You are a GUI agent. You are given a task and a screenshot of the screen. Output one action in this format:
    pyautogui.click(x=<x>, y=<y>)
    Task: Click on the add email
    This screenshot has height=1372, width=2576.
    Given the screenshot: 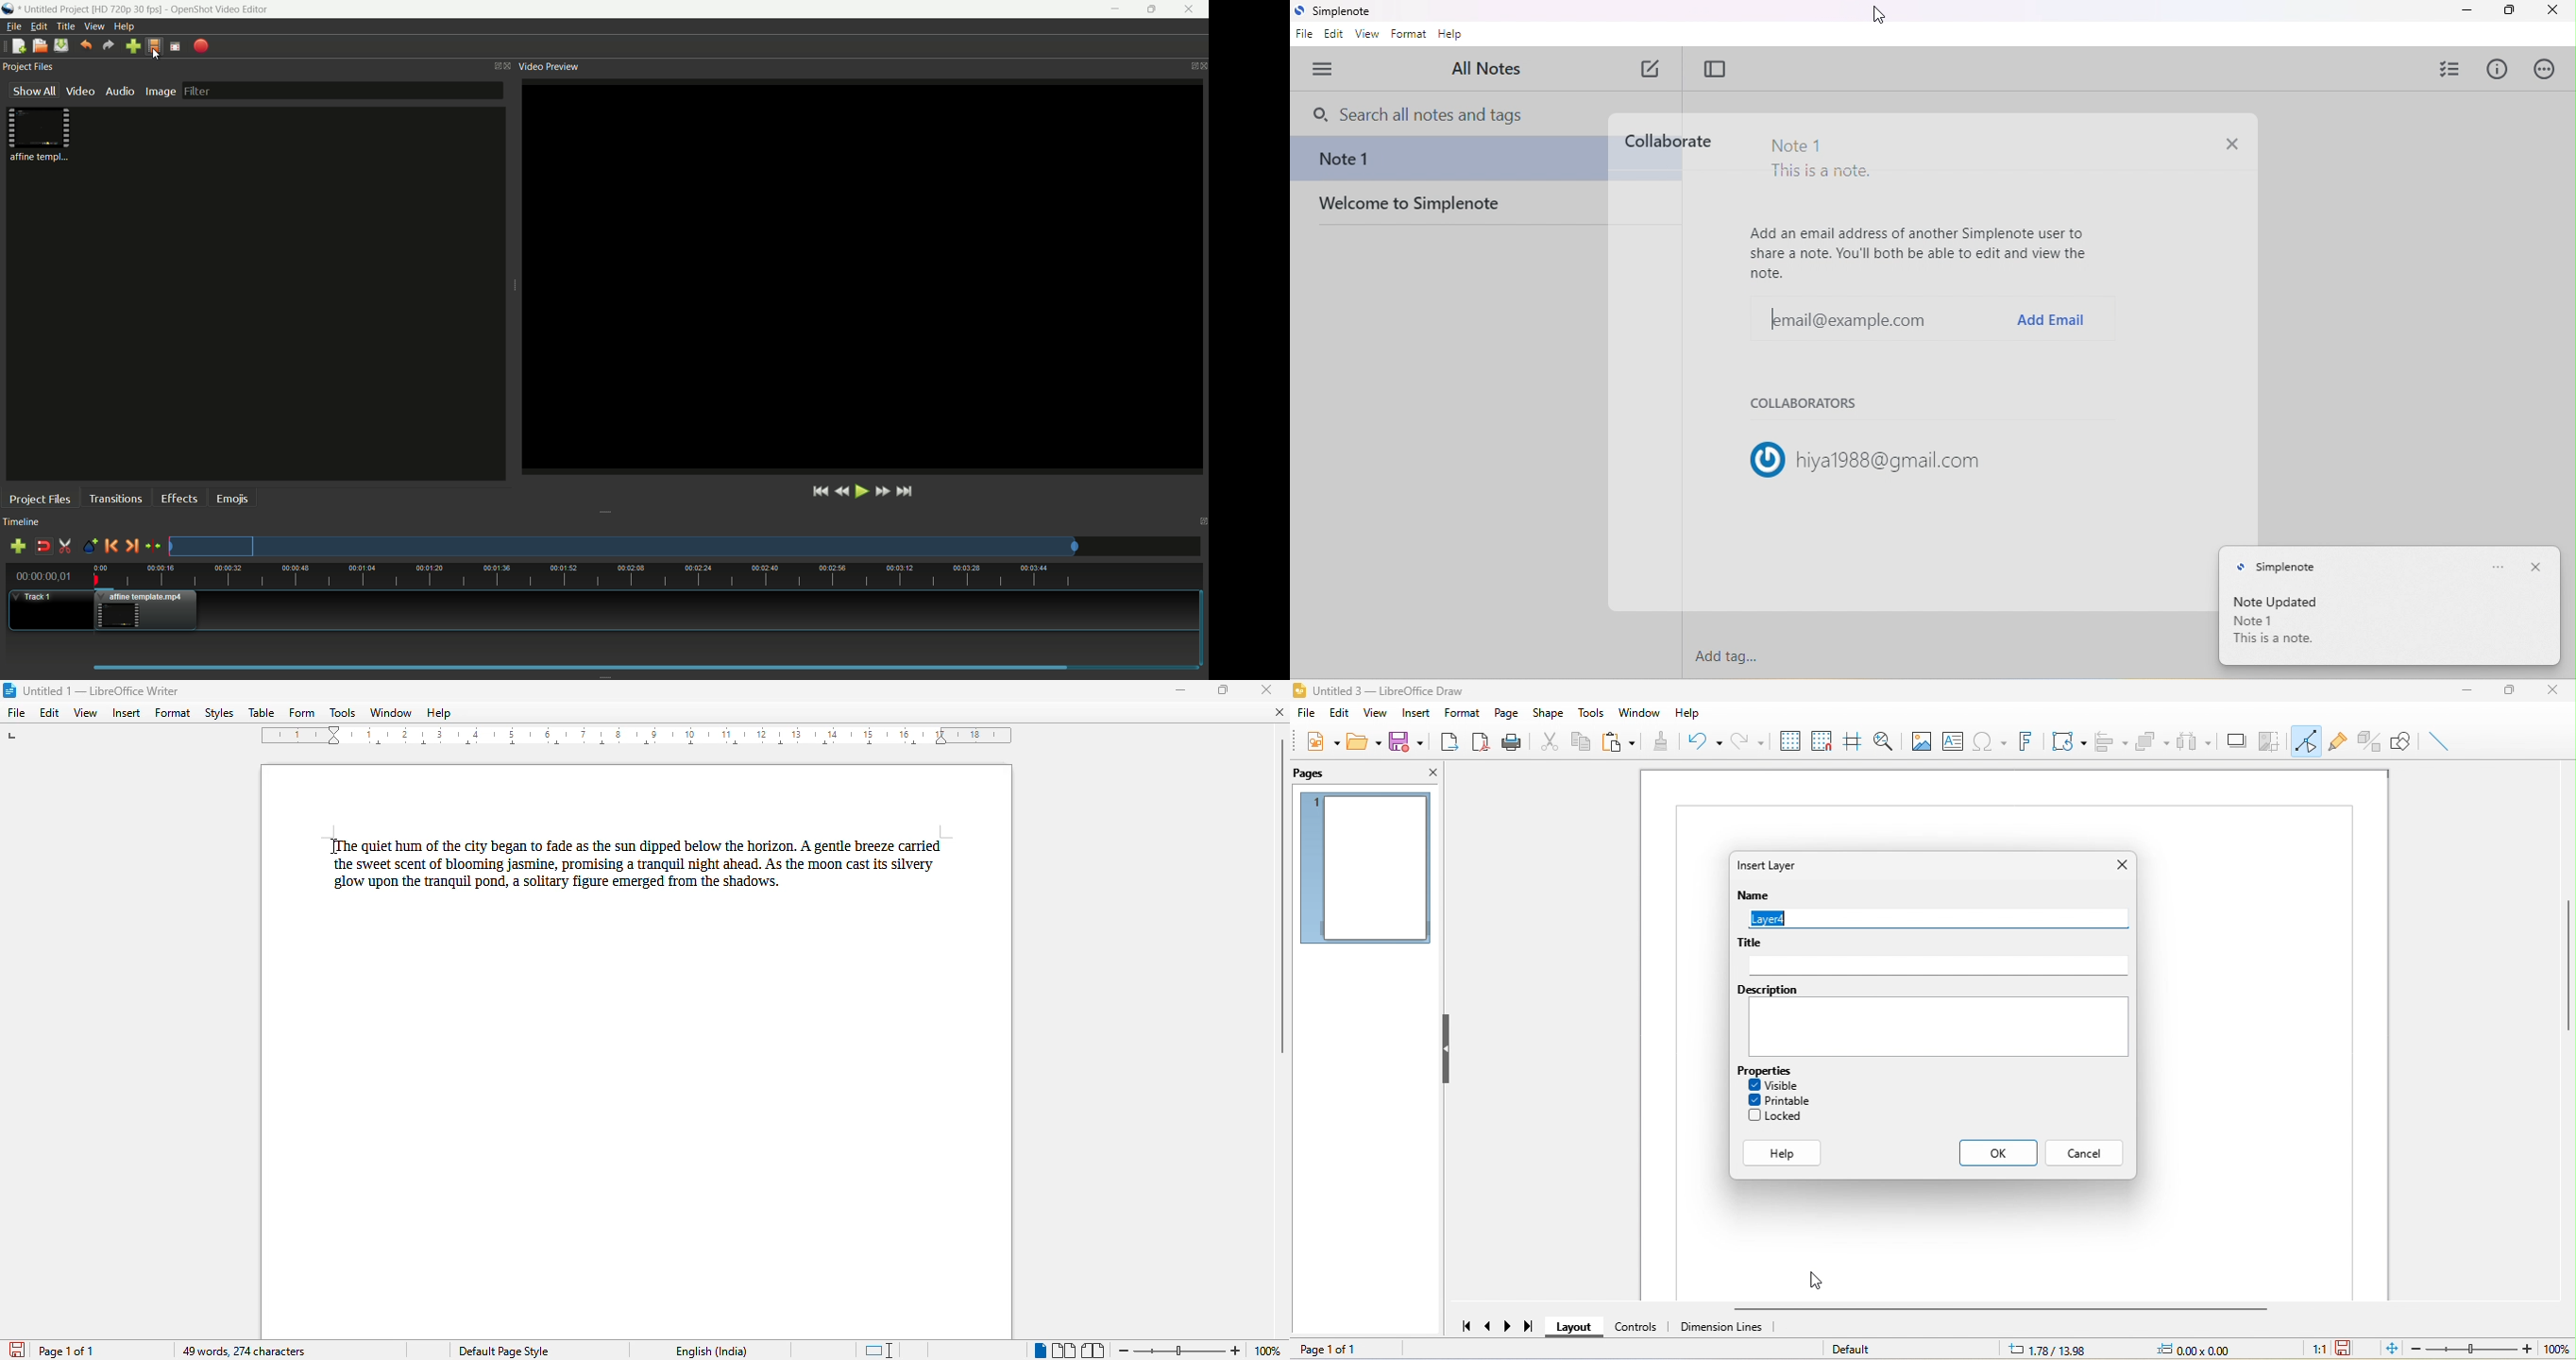 What is the action you would take?
    pyautogui.click(x=2051, y=319)
    